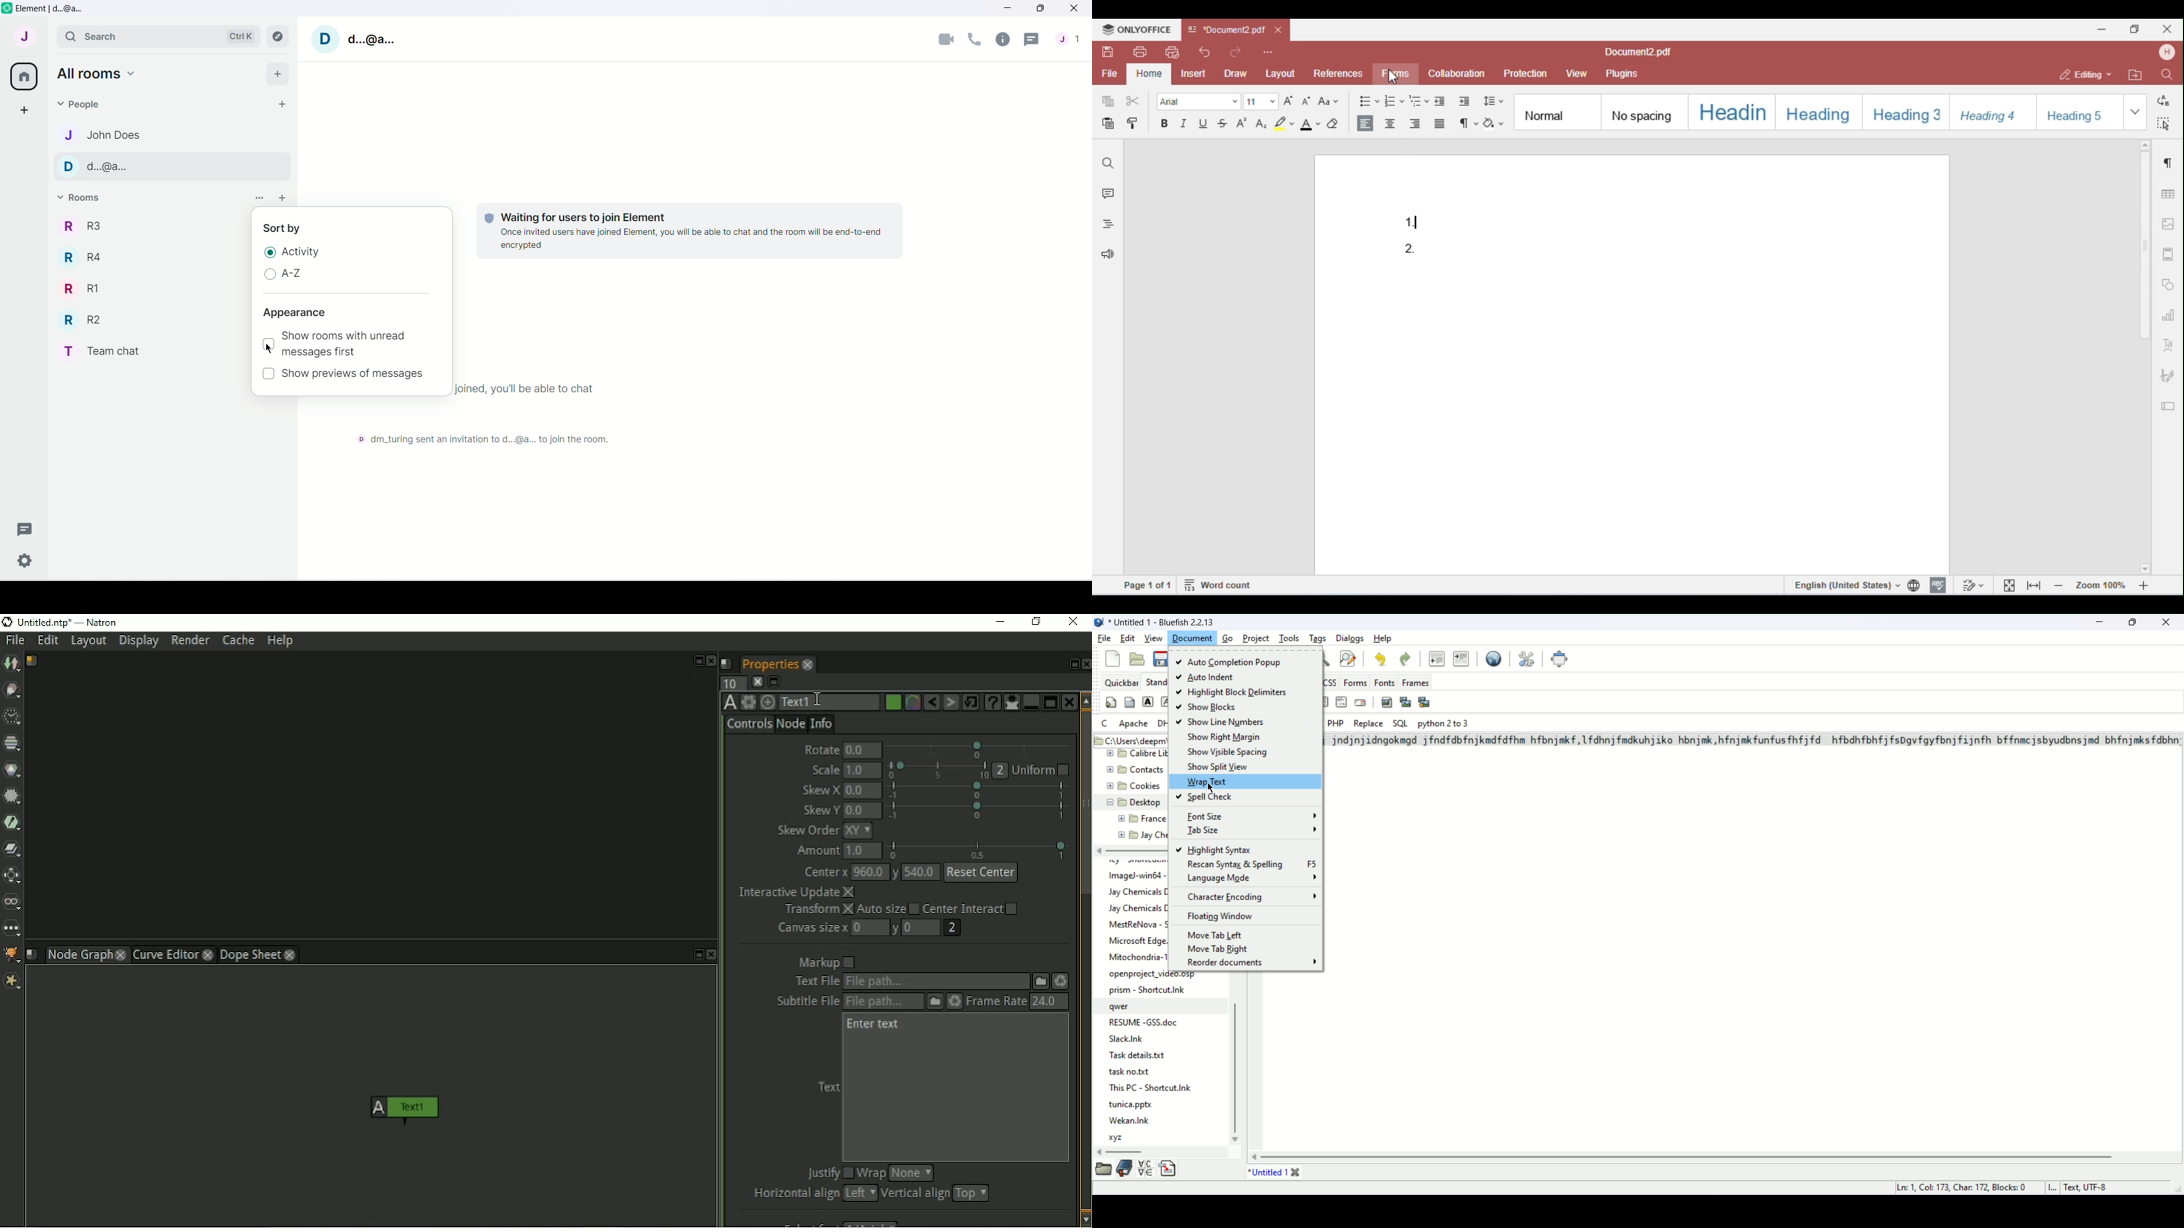 The height and width of the screenshot is (1232, 2184). What do you see at coordinates (98, 73) in the screenshot?
I see `all rooms` at bounding box center [98, 73].